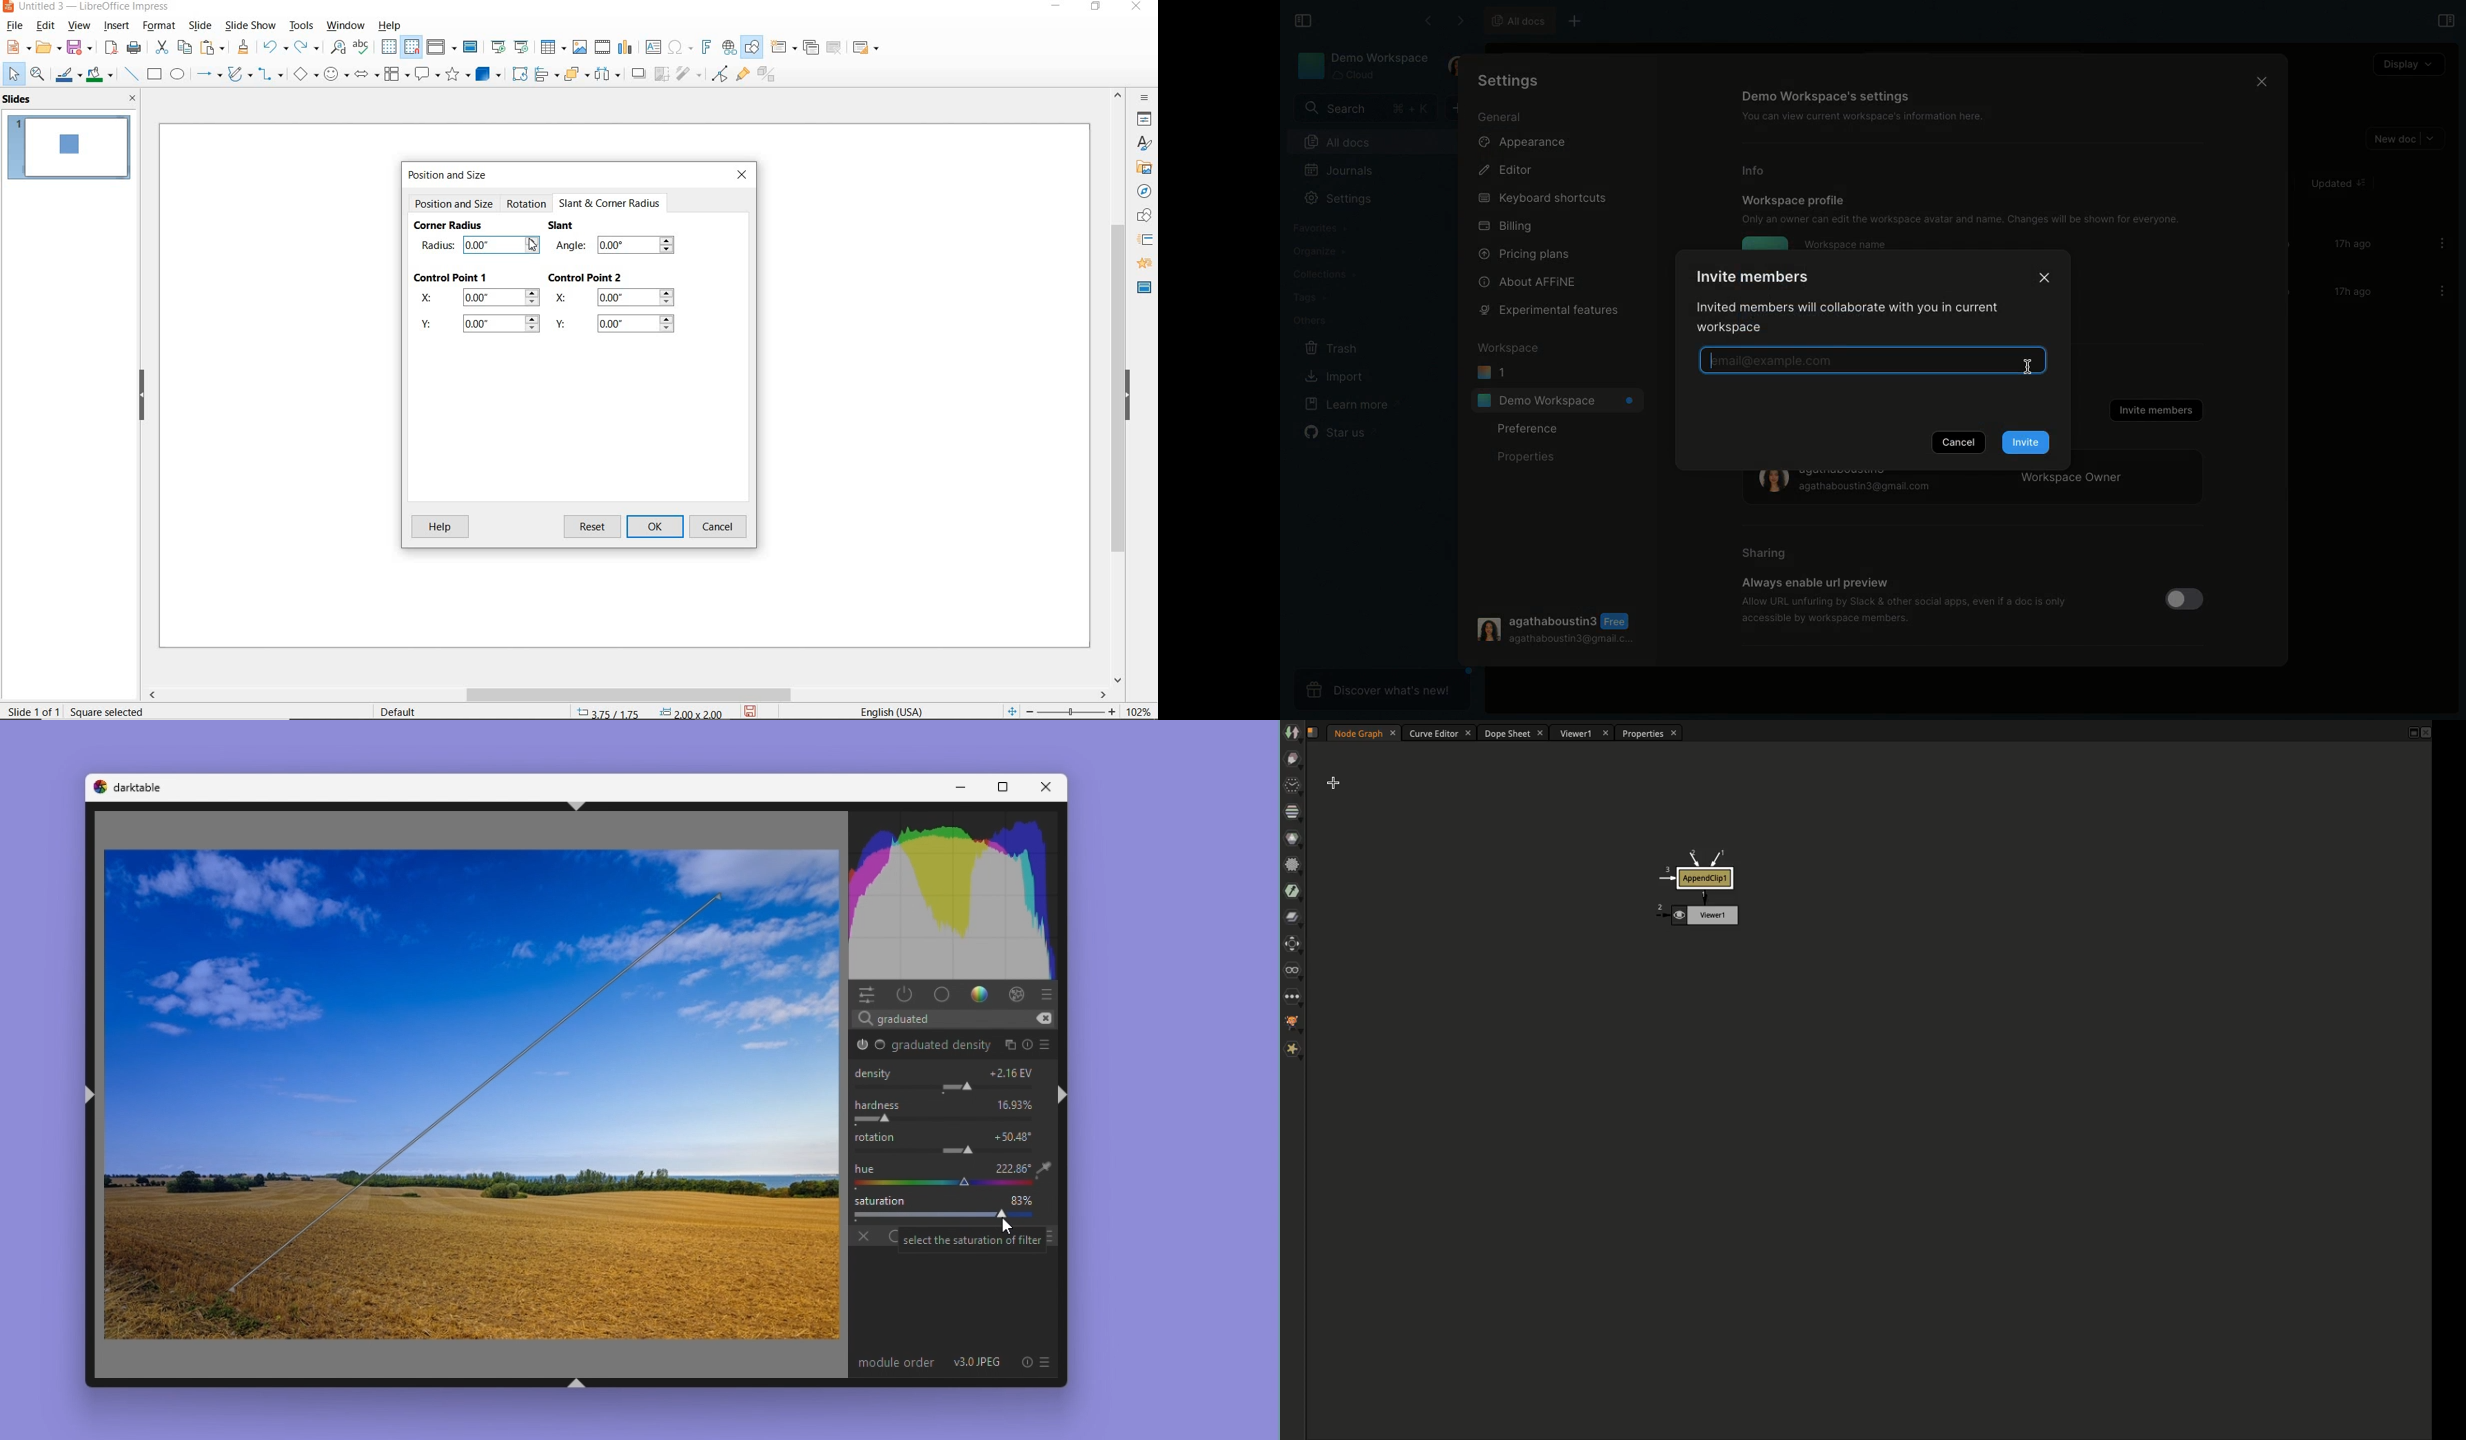  What do you see at coordinates (452, 276) in the screenshot?
I see `CONTROL POINT1` at bounding box center [452, 276].